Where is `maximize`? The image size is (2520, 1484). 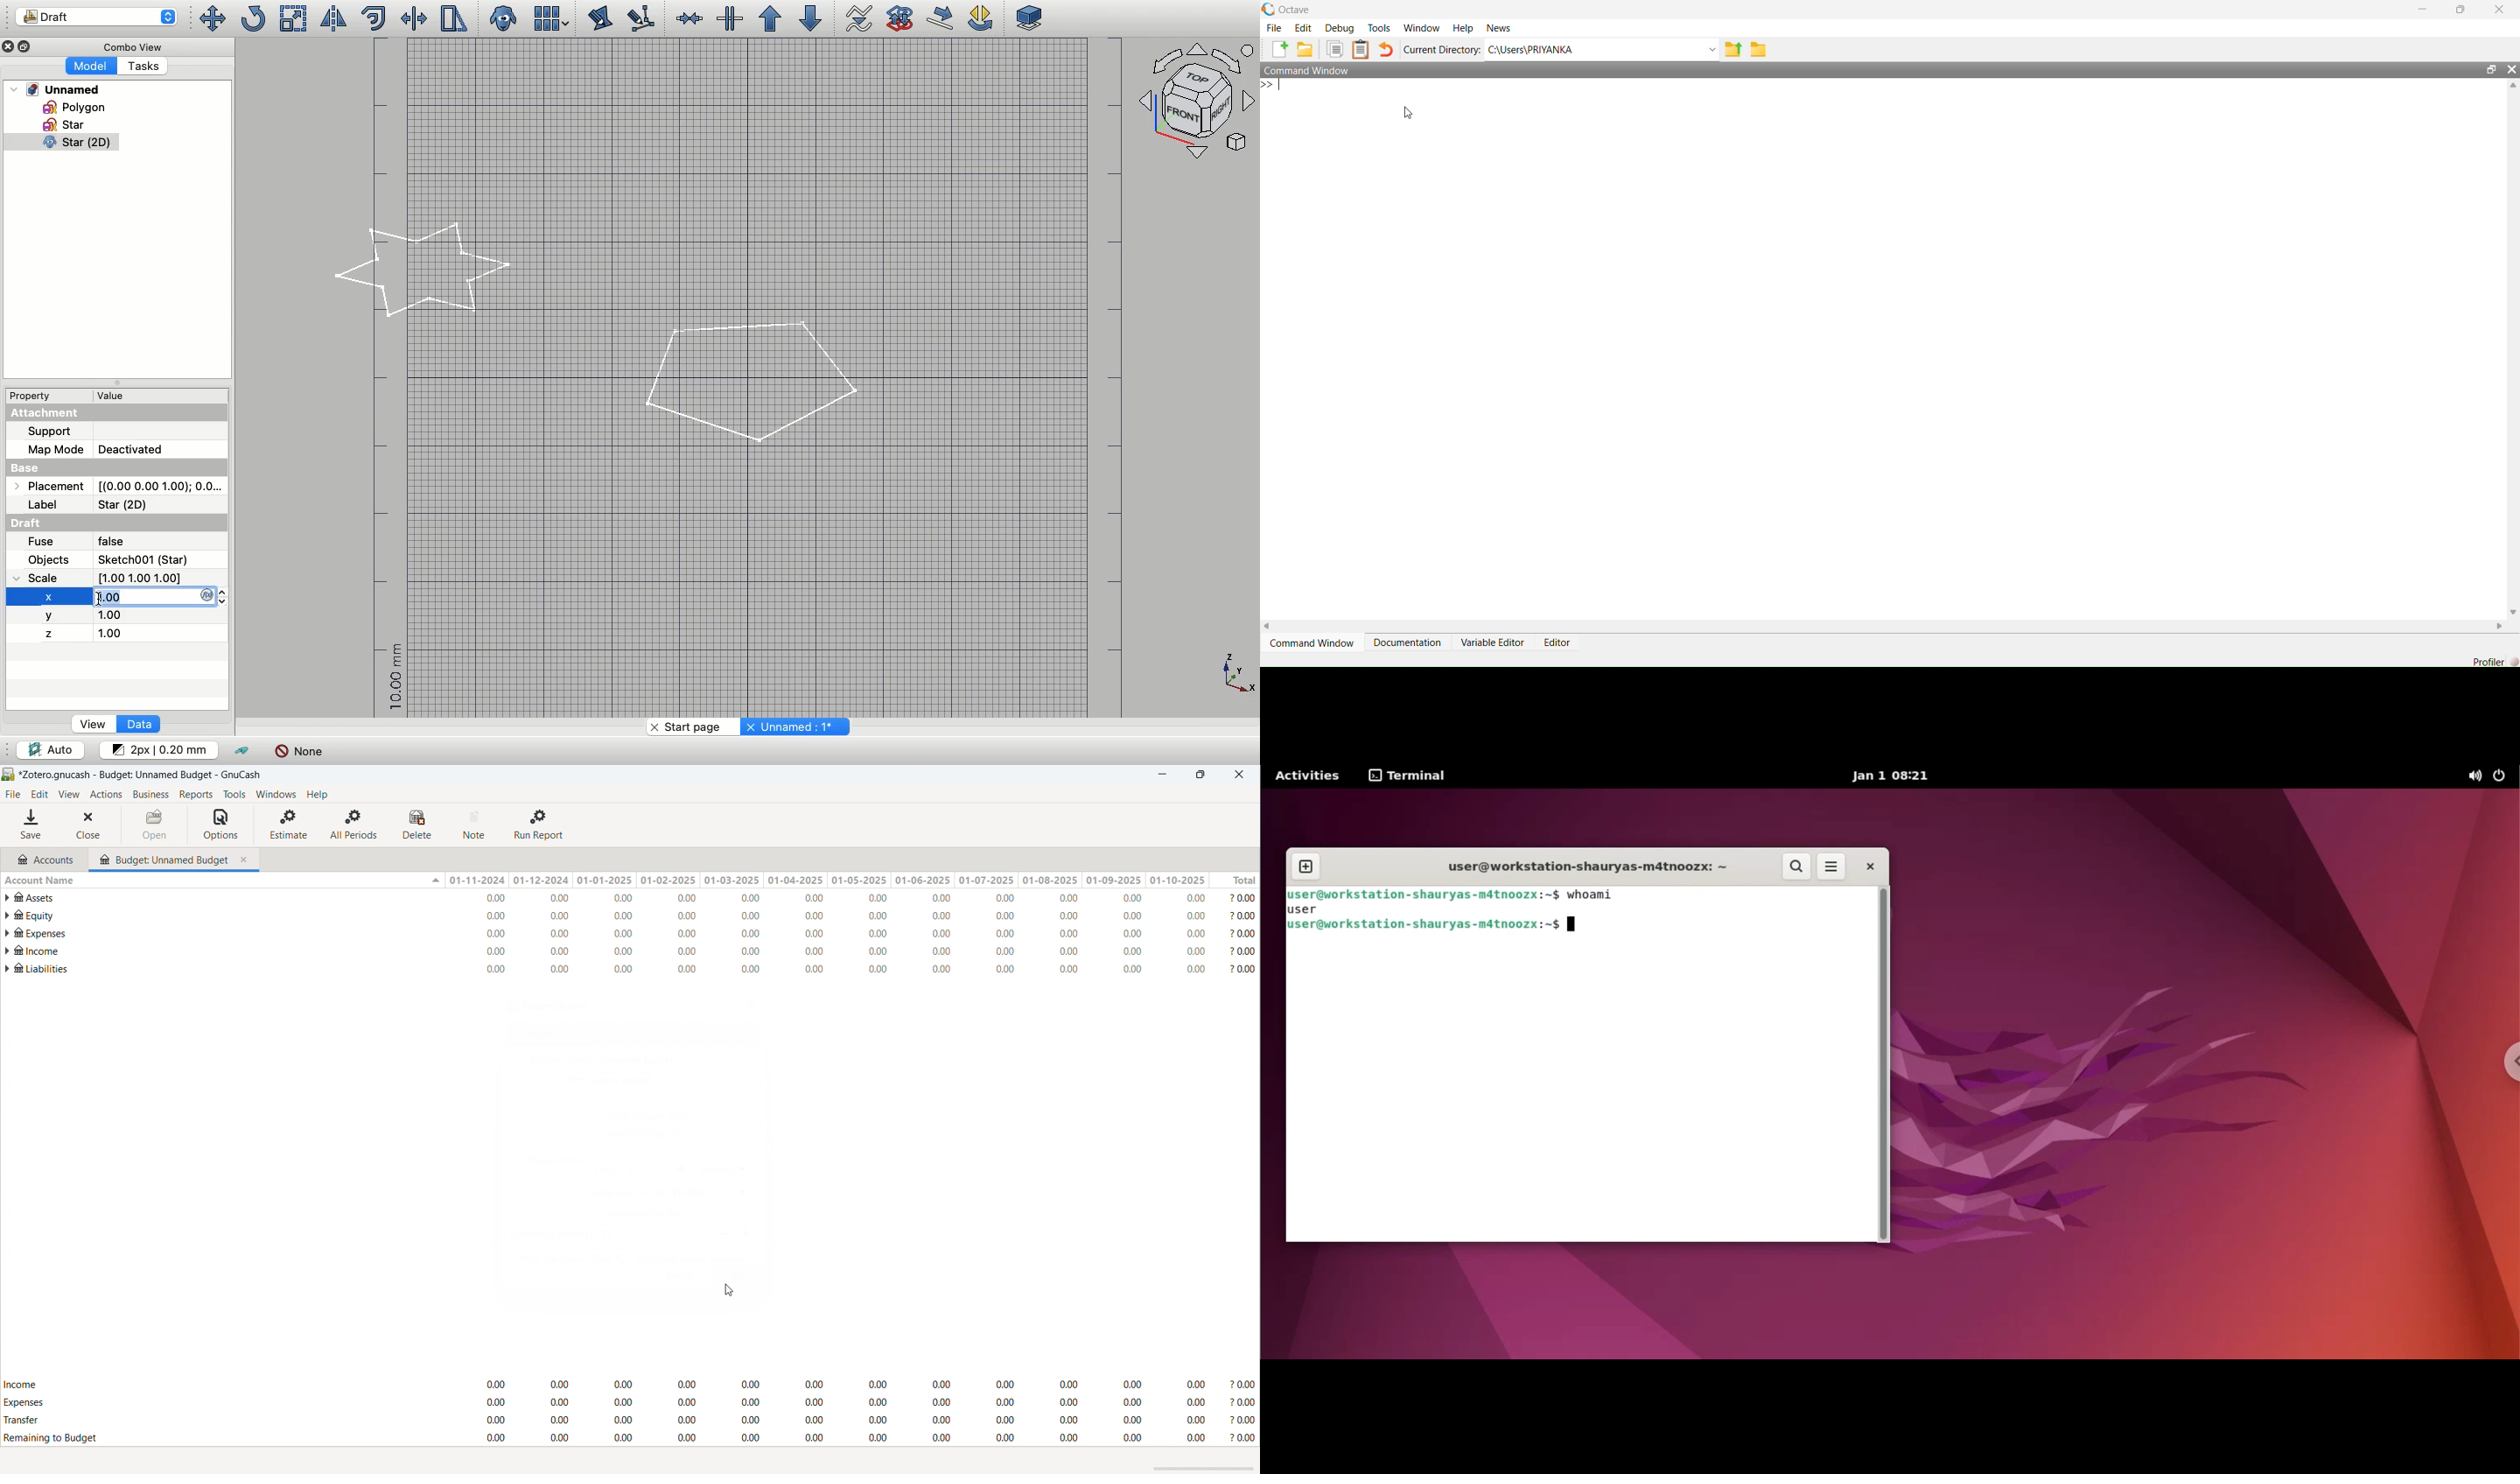 maximize is located at coordinates (1200, 775).